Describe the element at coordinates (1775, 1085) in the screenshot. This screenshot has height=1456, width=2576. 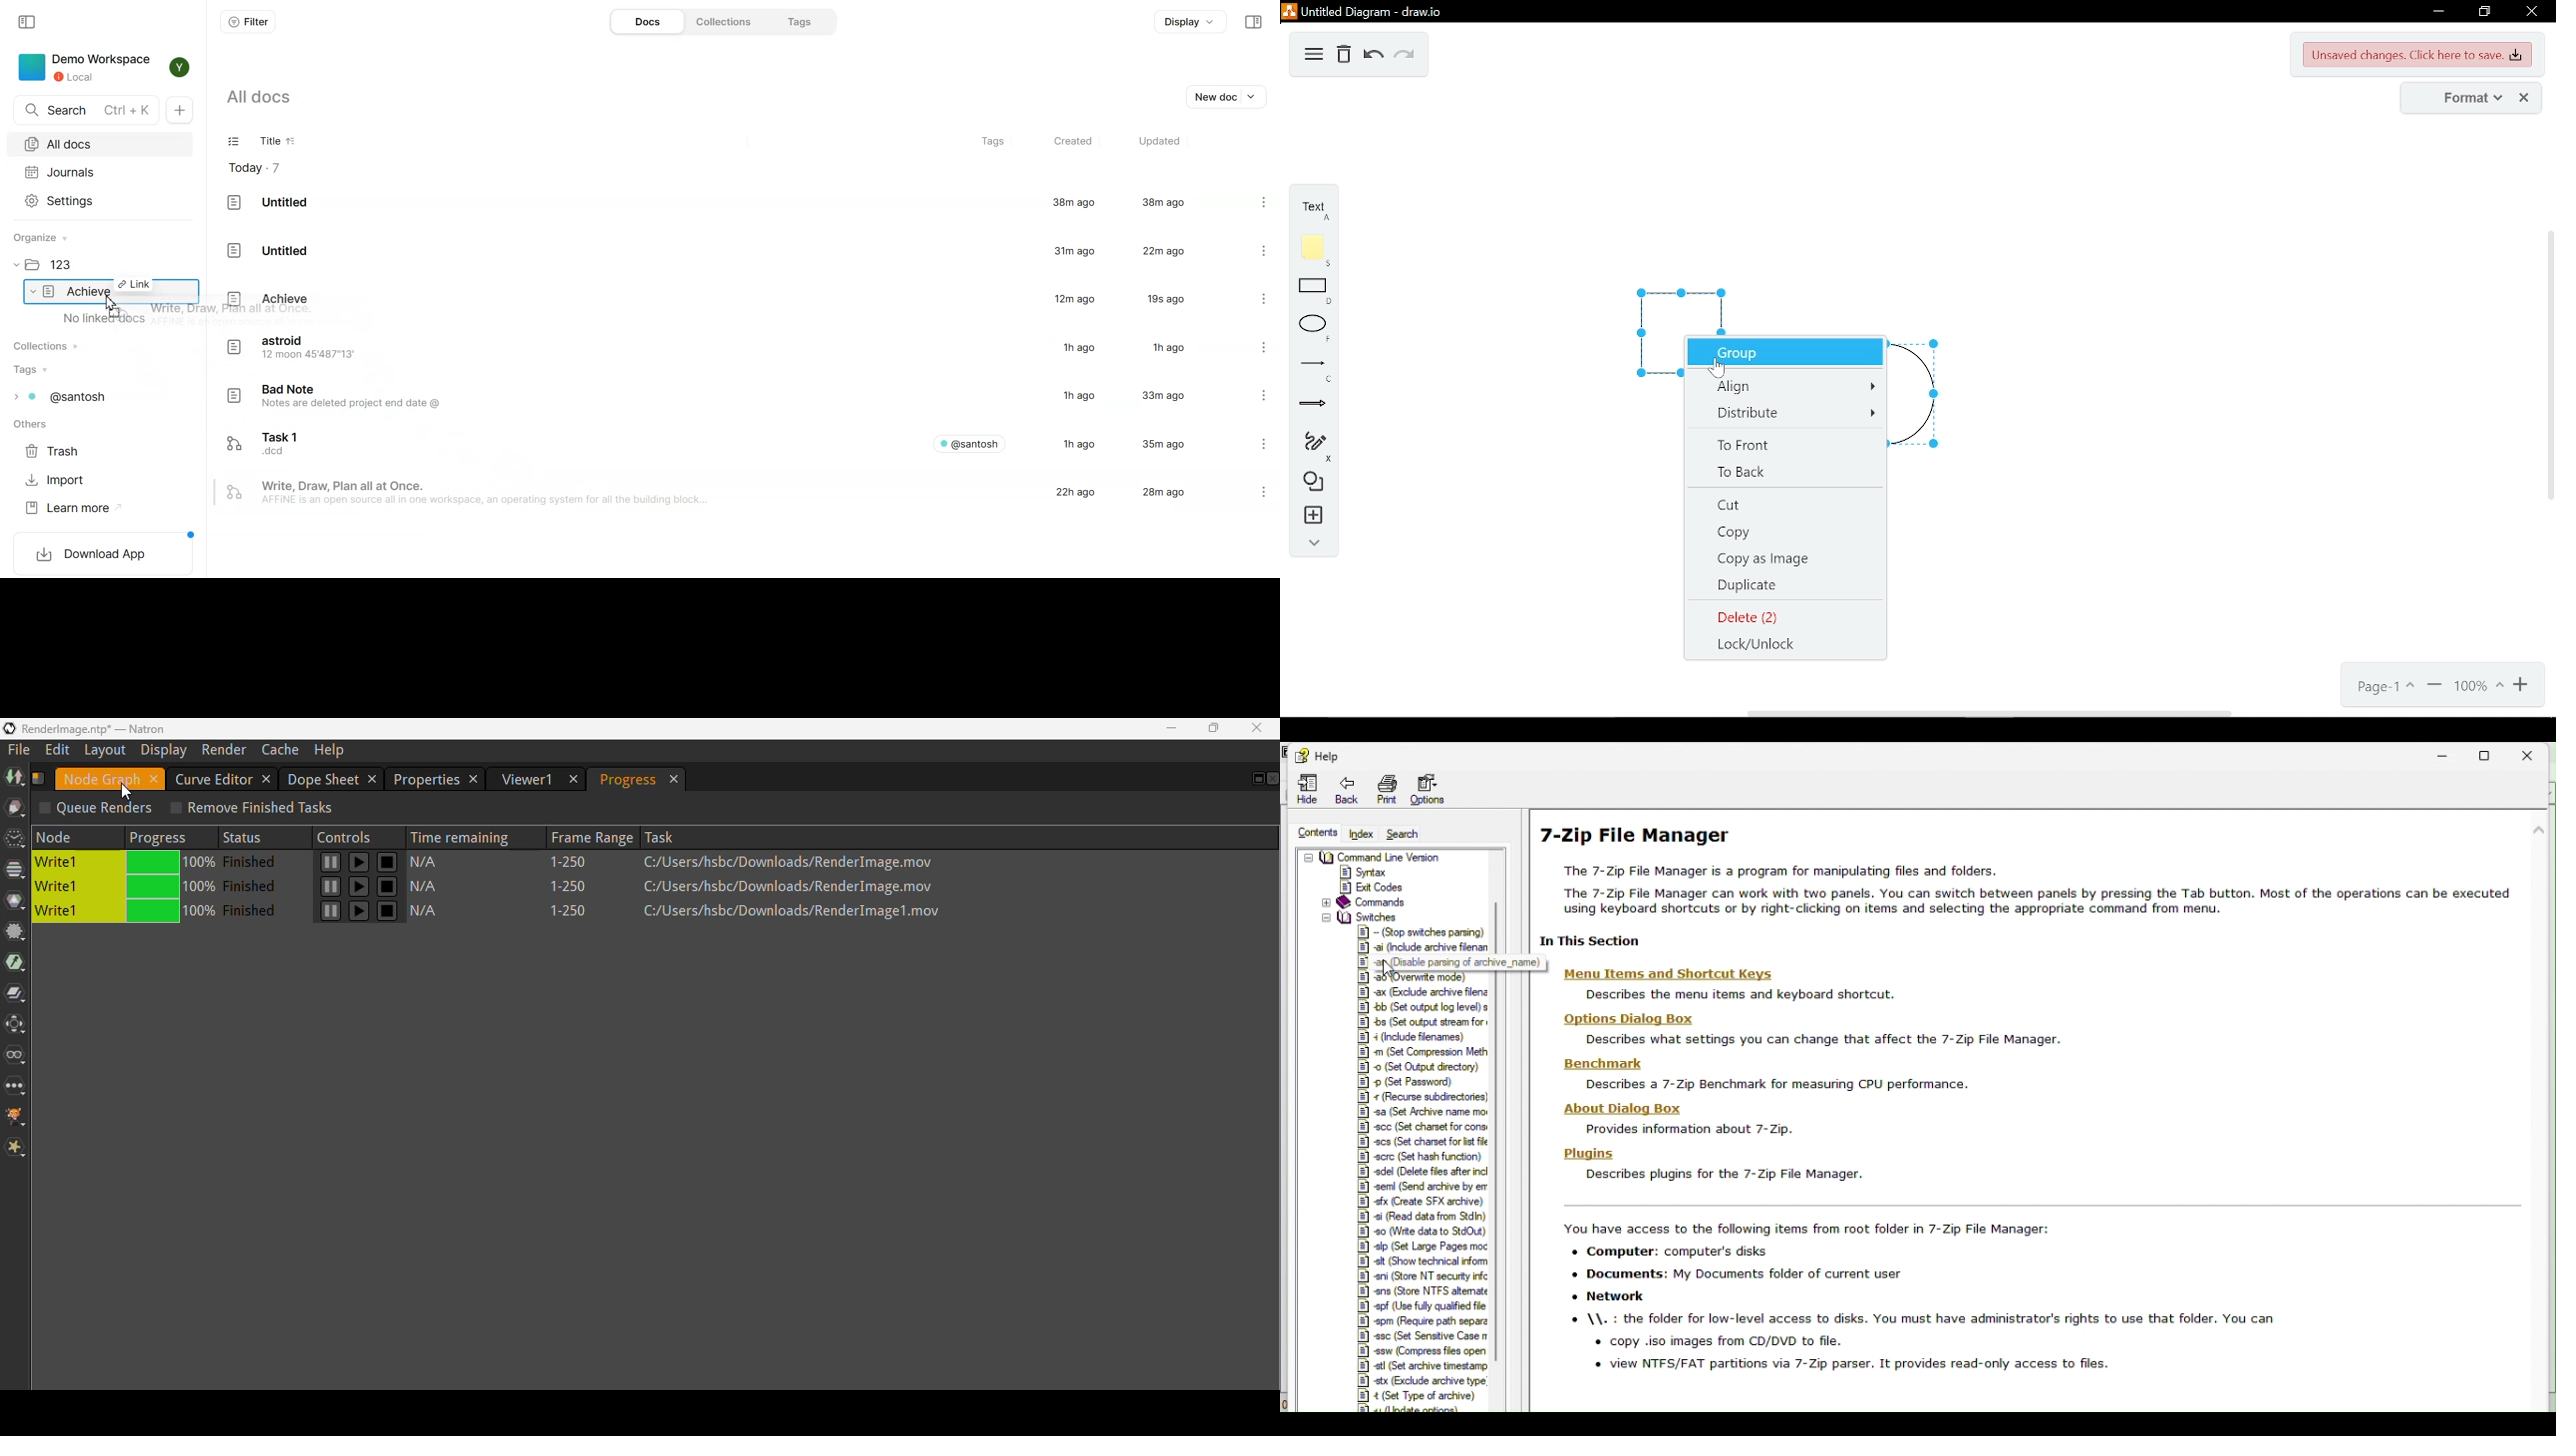
I see `Descnbes a 7-4 senchmark or measunng C¥uU periormance.` at that location.